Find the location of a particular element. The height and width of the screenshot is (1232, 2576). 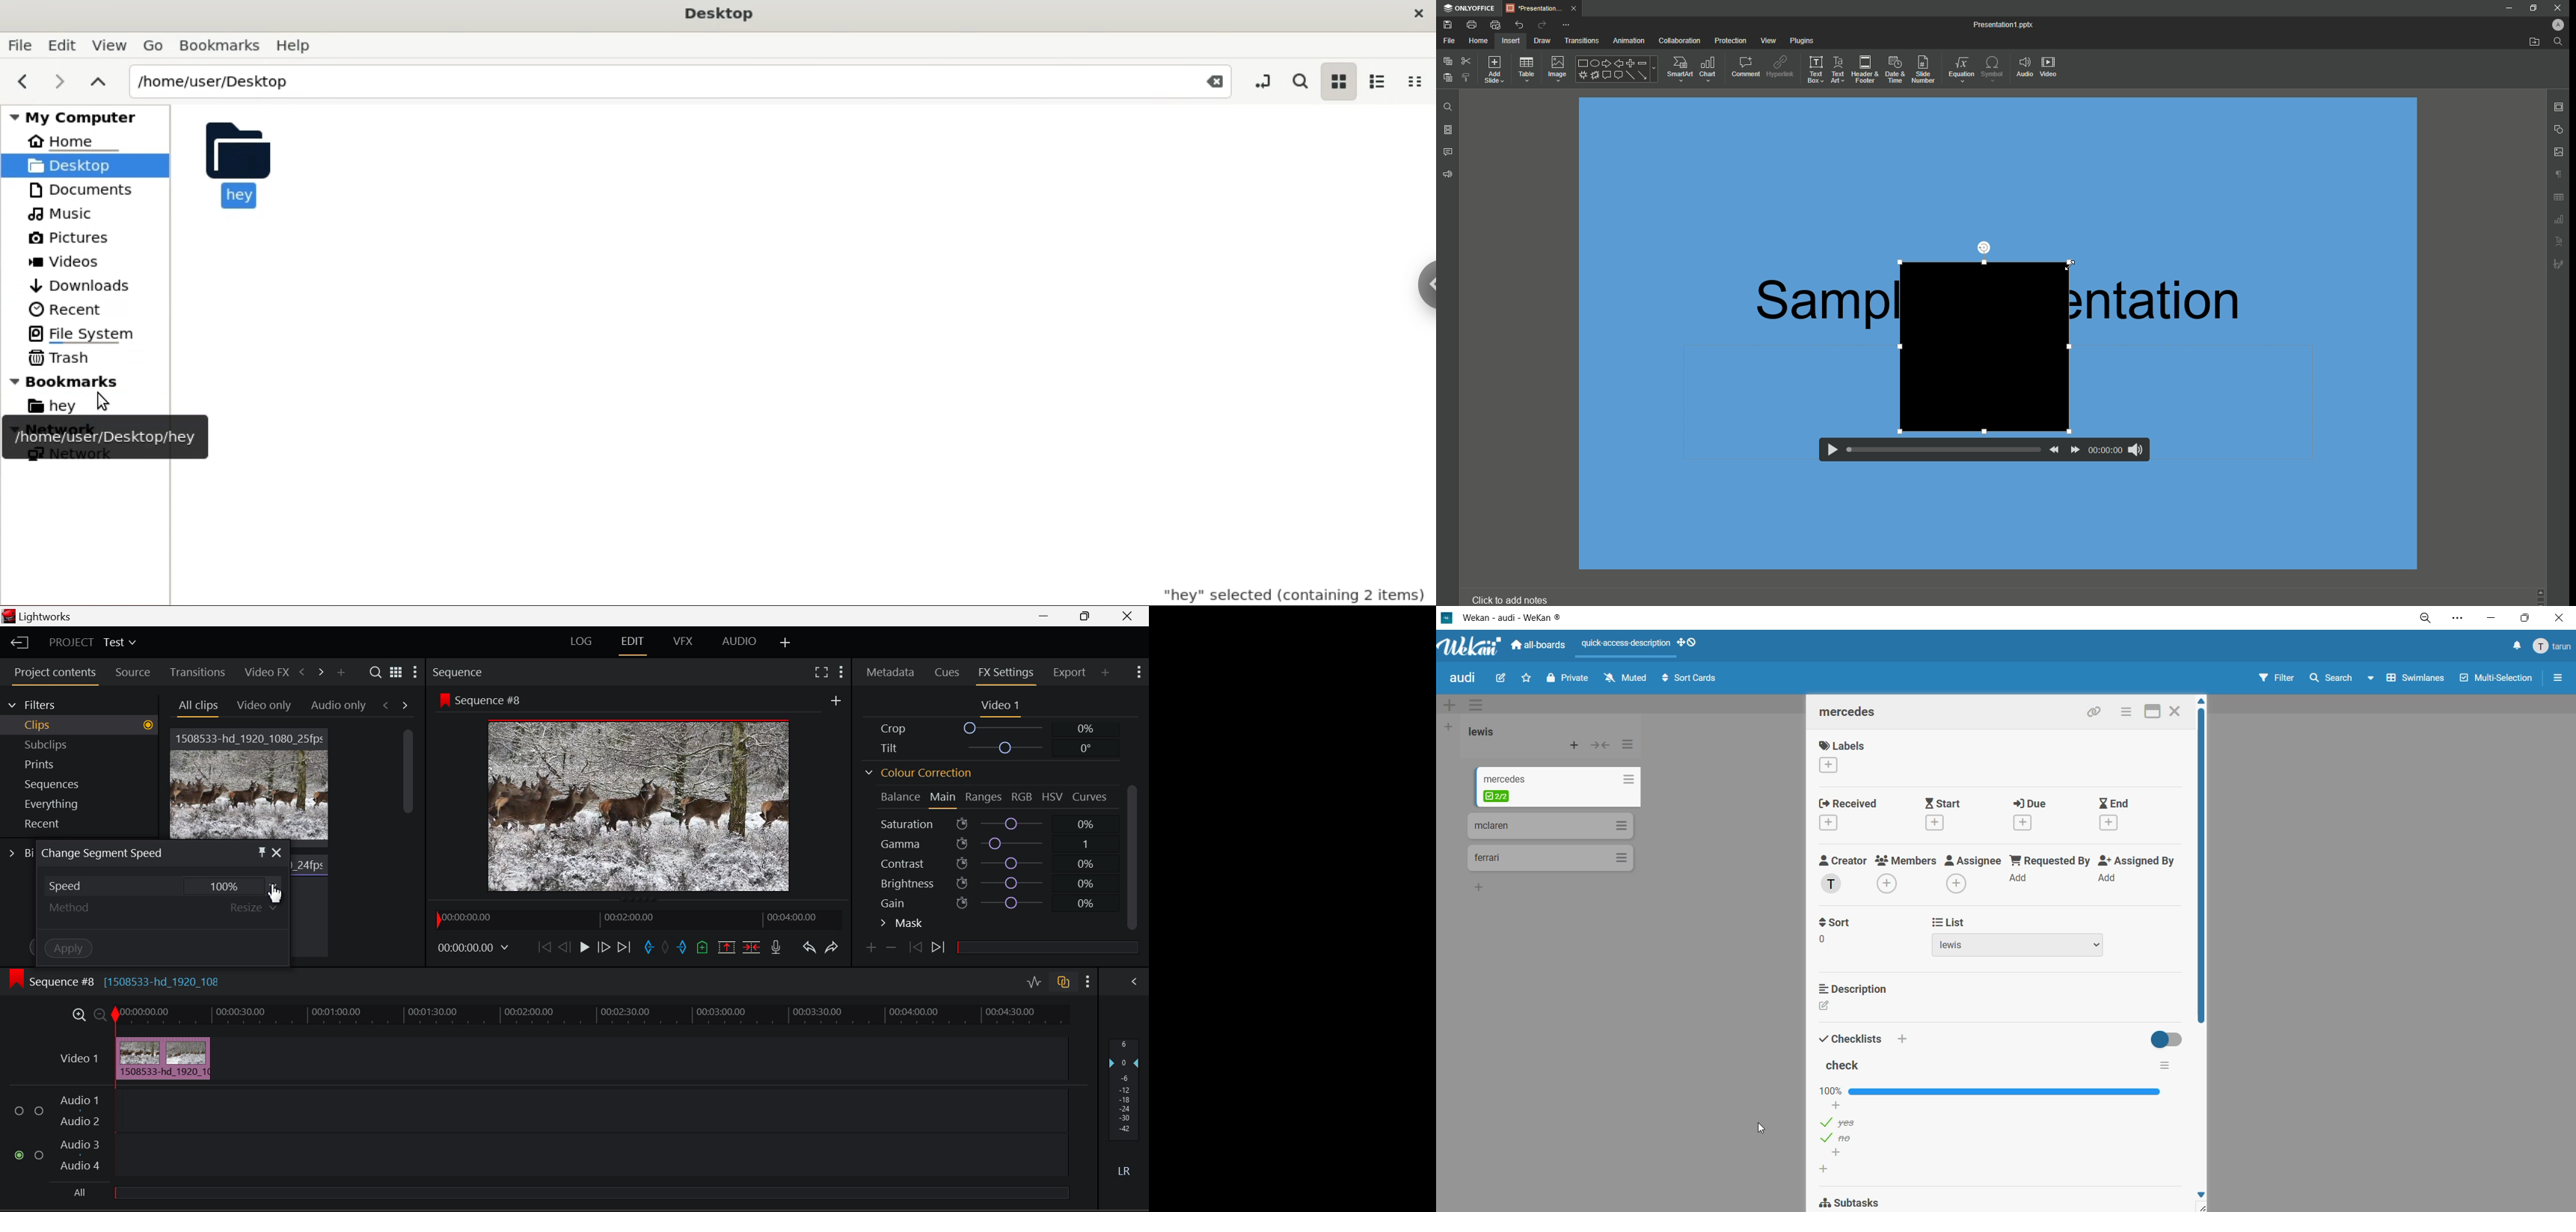

collapse is located at coordinates (1600, 747).